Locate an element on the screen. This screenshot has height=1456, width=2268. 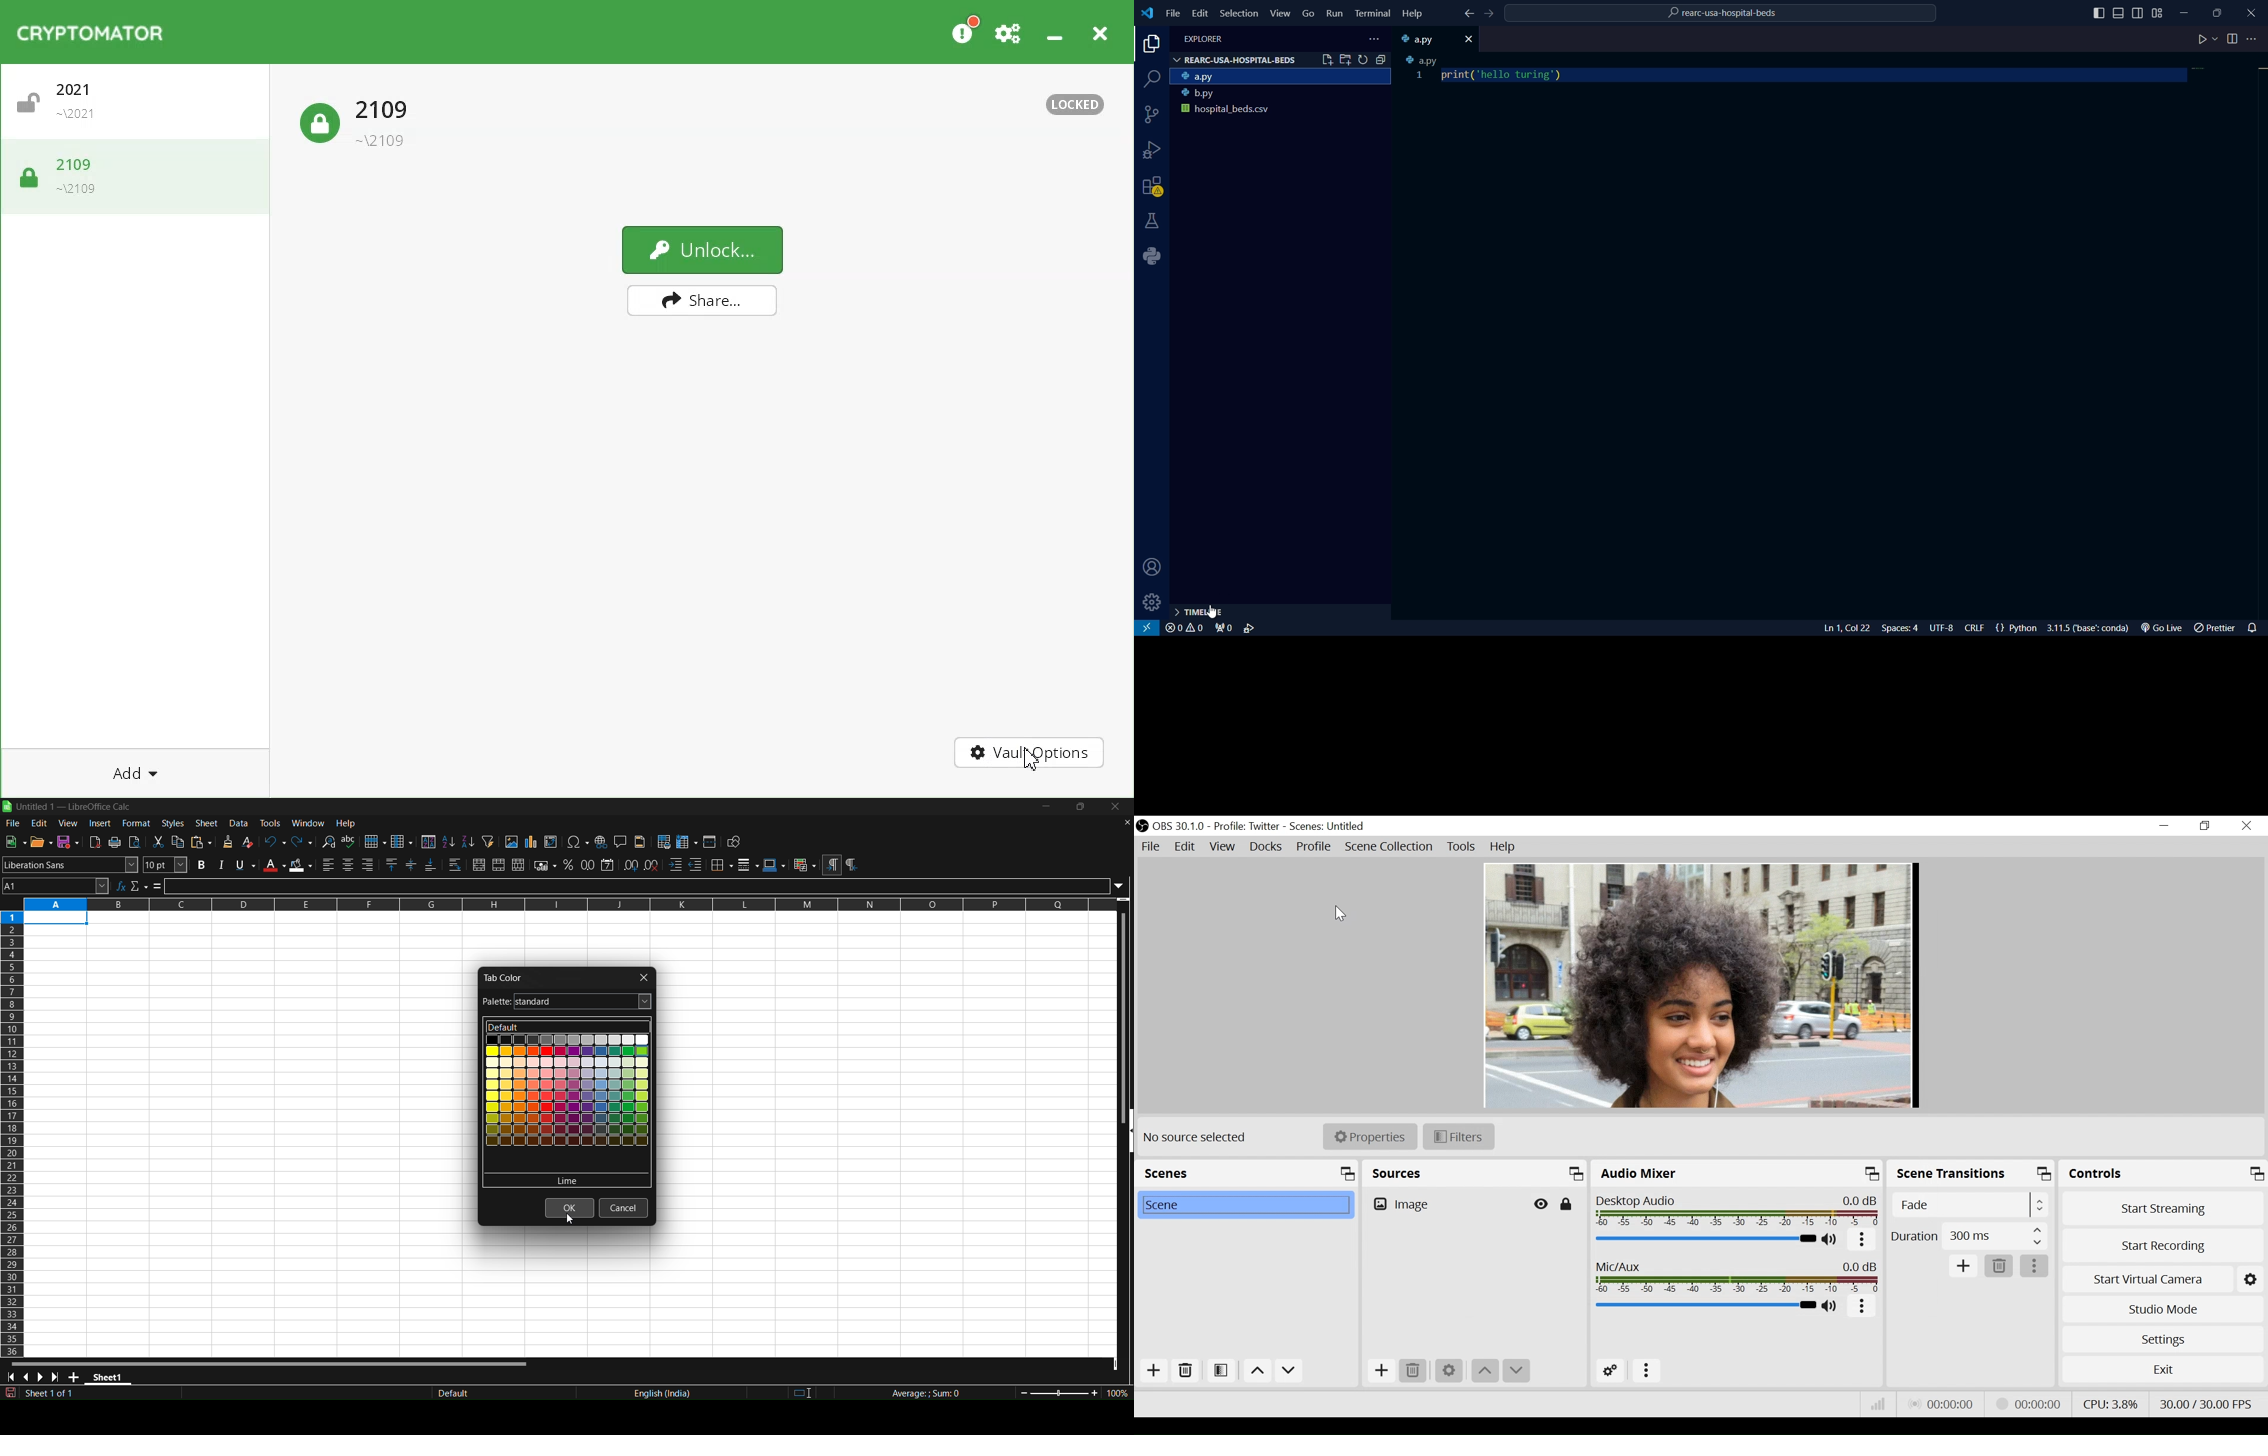
clear direct formatting is located at coordinates (249, 842).